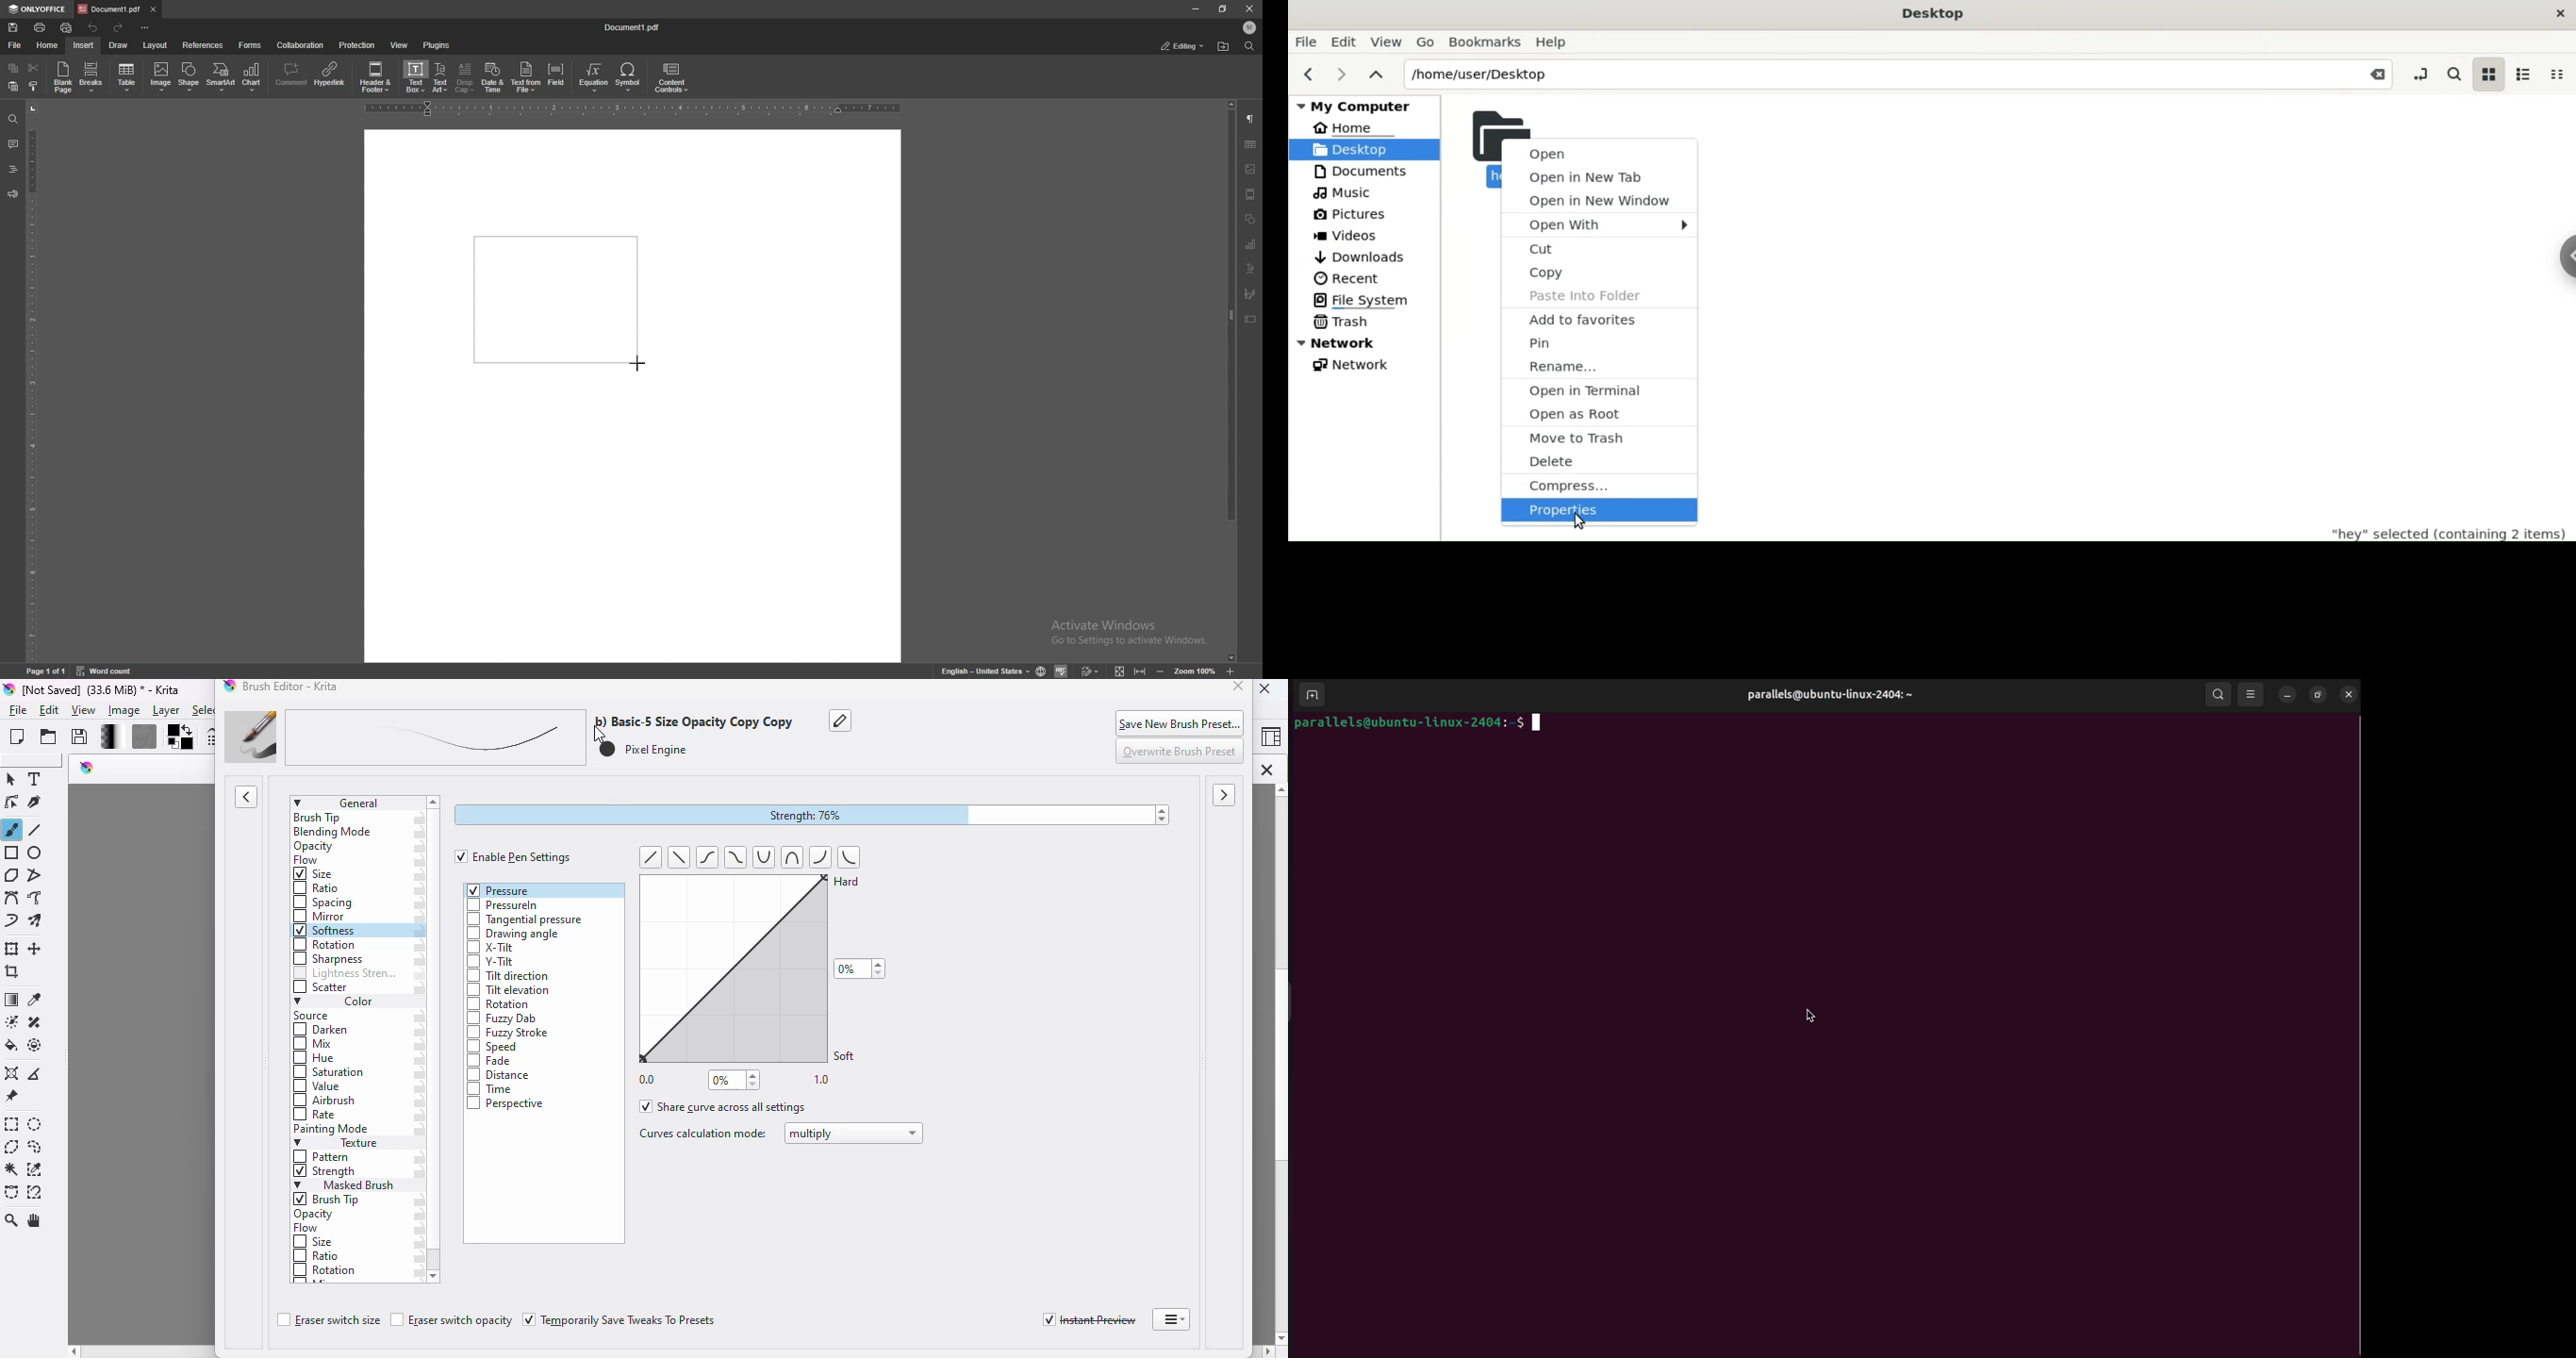 The height and width of the screenshot is (1372, 2576). What do you see at coordinates (80, 737) in the screenshot?
I see `save` at bounding box center [80, 737].